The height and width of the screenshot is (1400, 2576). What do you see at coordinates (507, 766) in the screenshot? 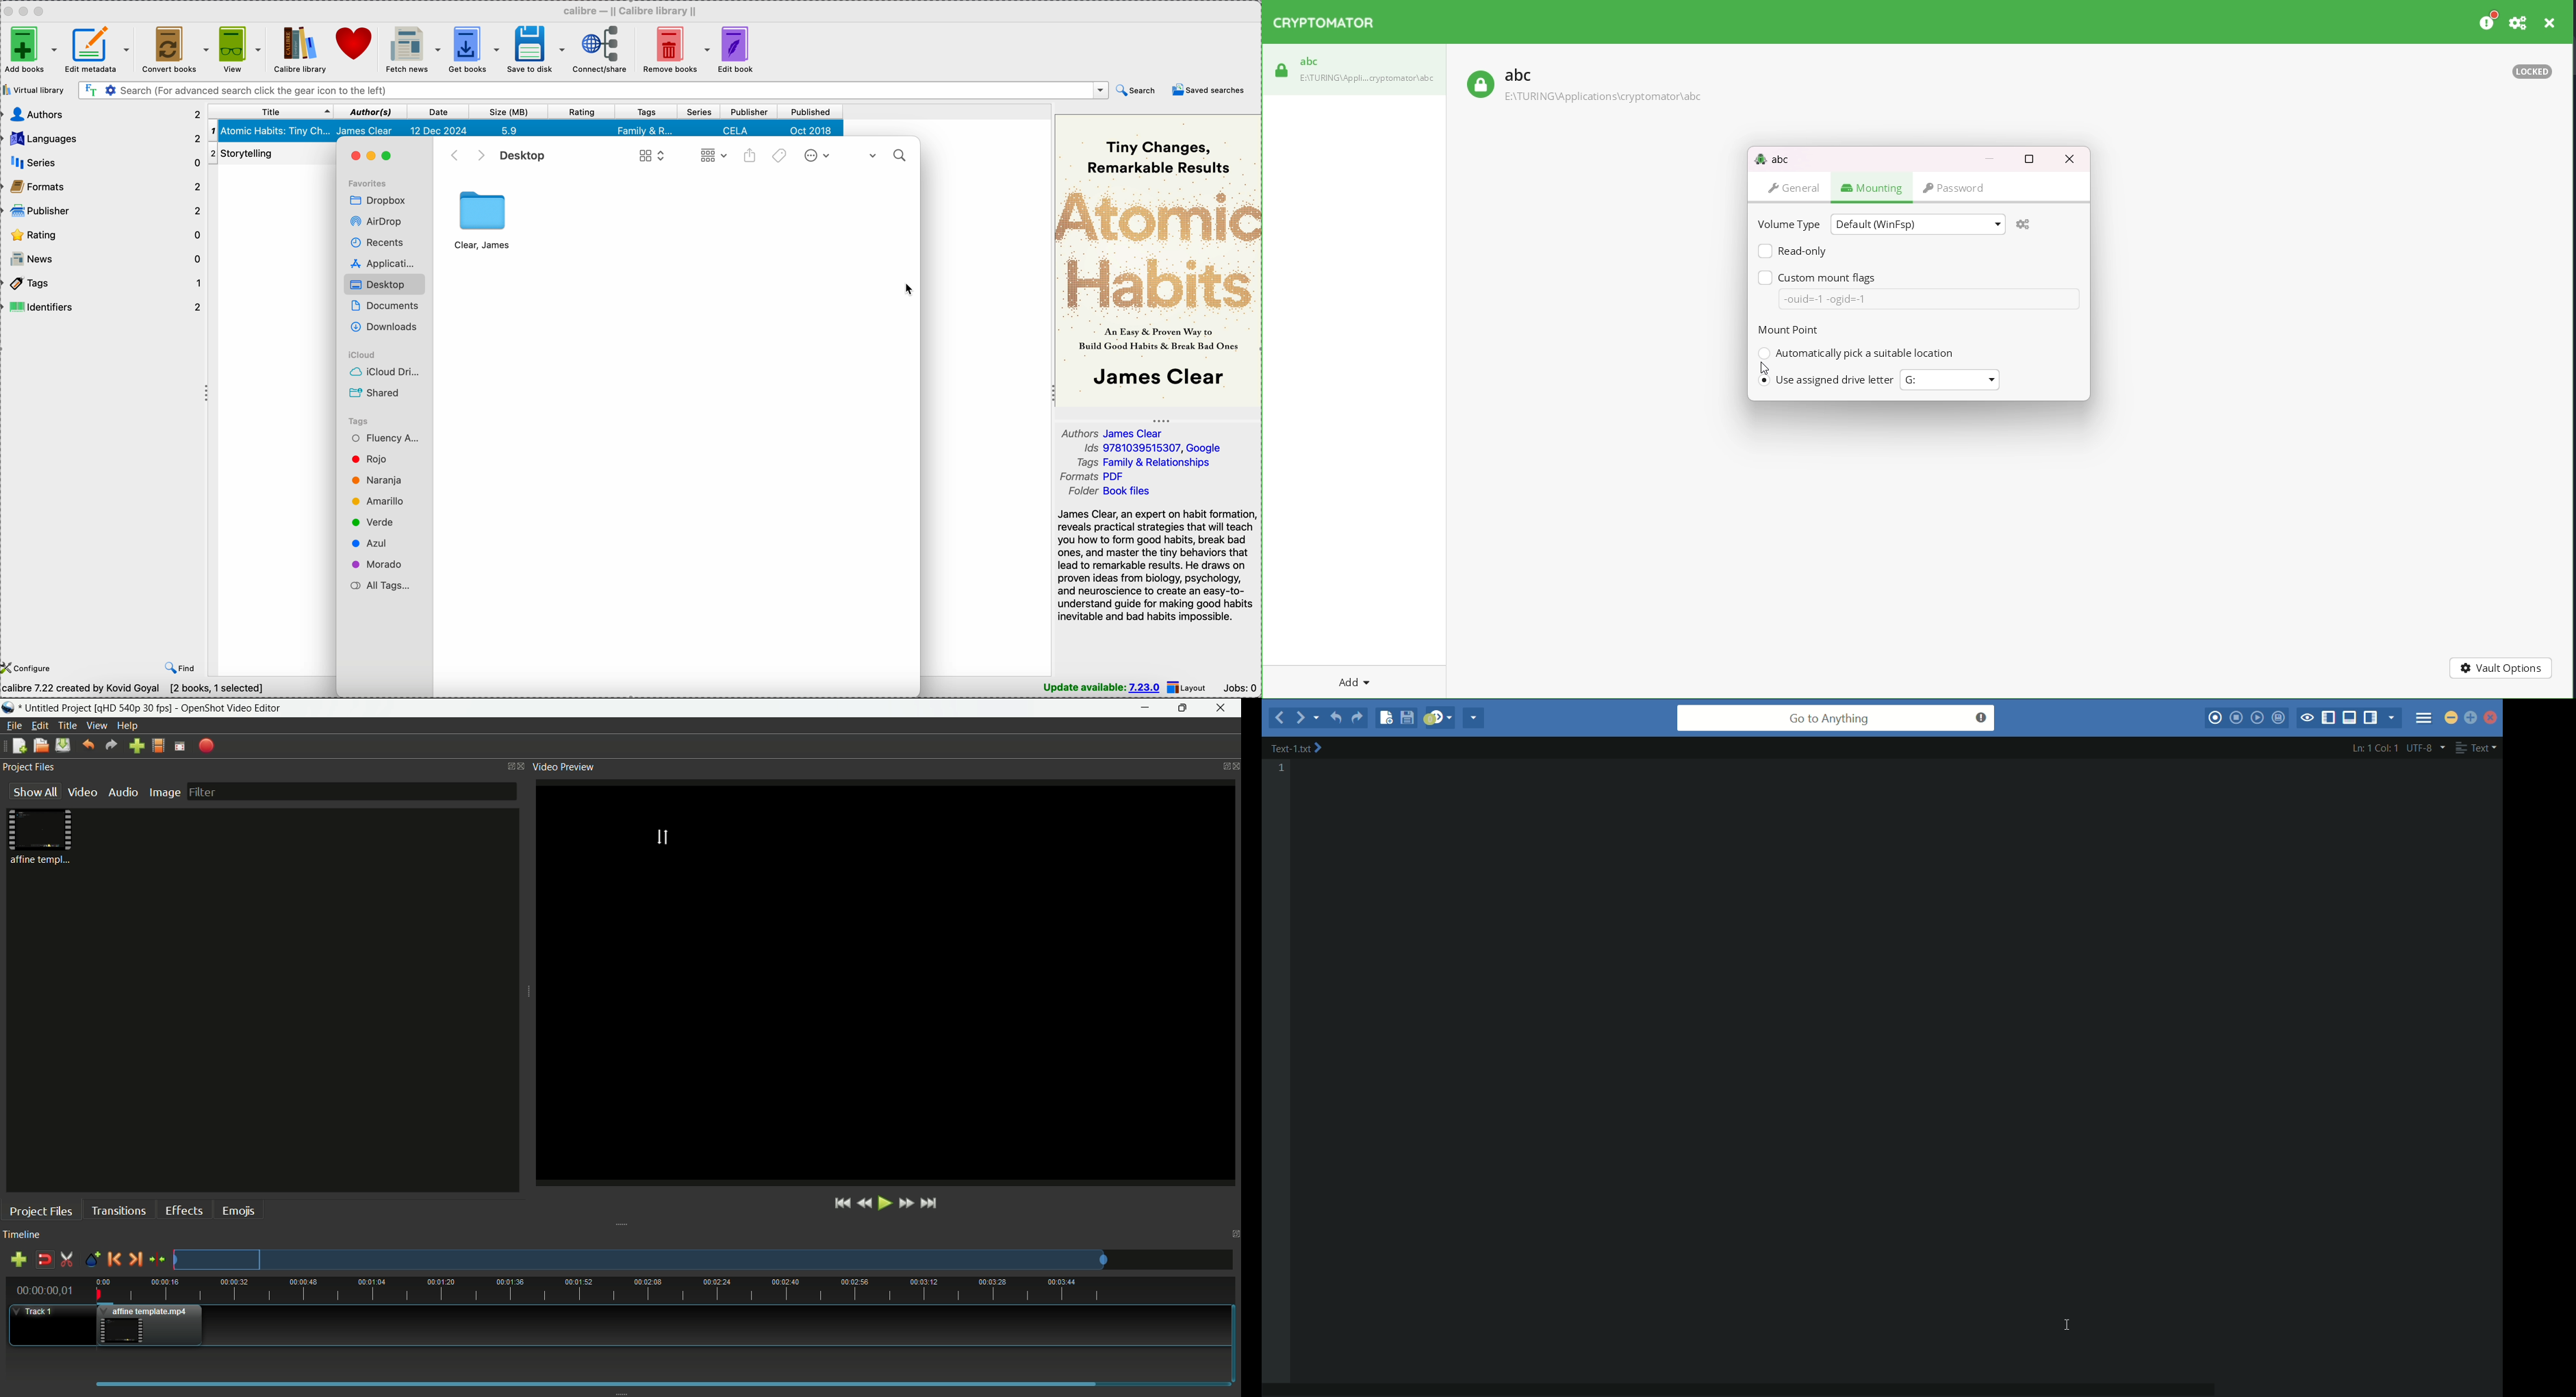
I see `change layout` at bounding box center [507, 766].